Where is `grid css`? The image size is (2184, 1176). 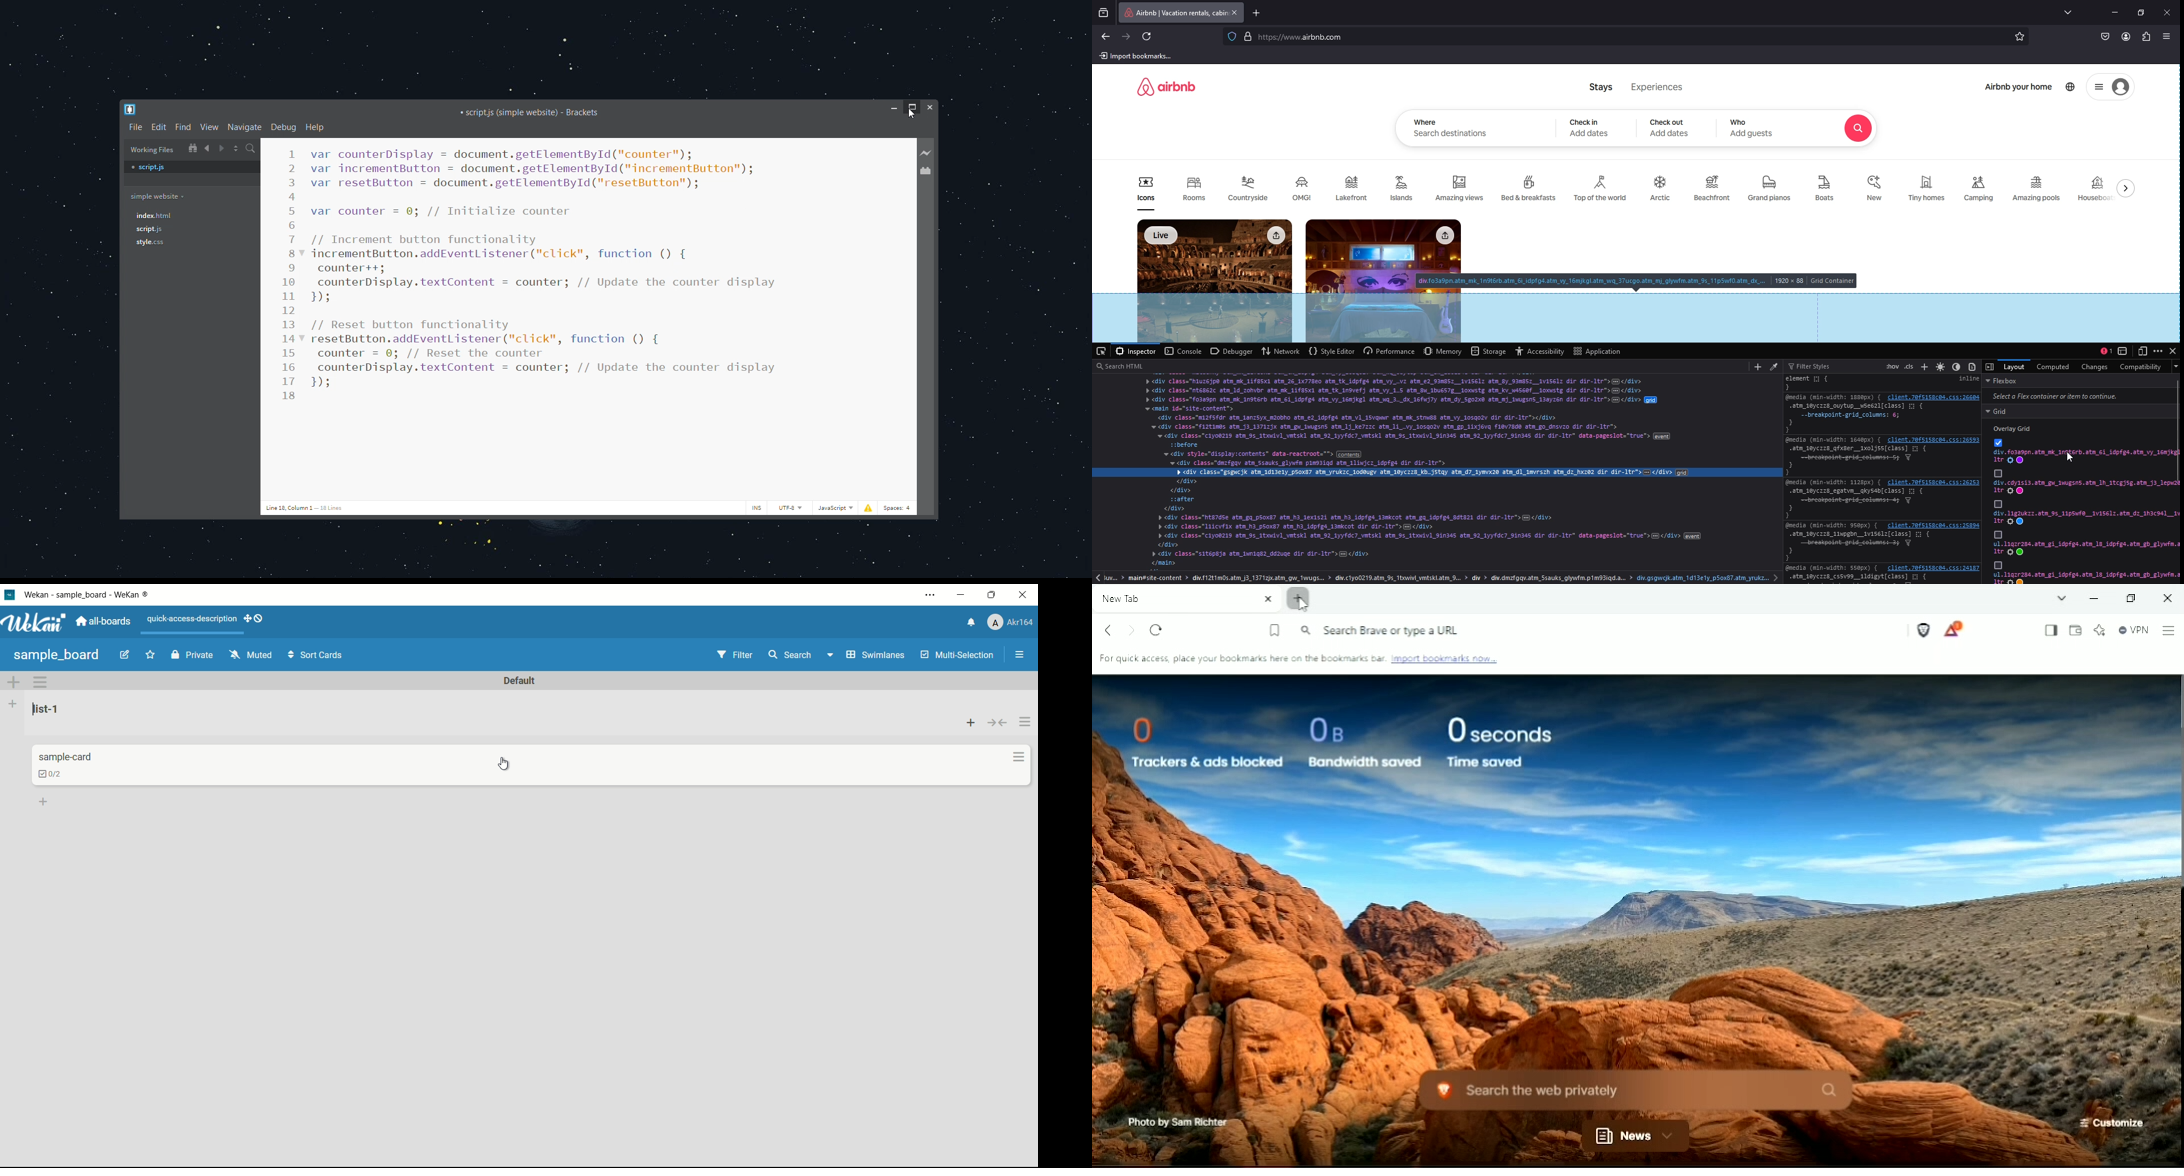 grid css is located at coordinates (2086, 457).